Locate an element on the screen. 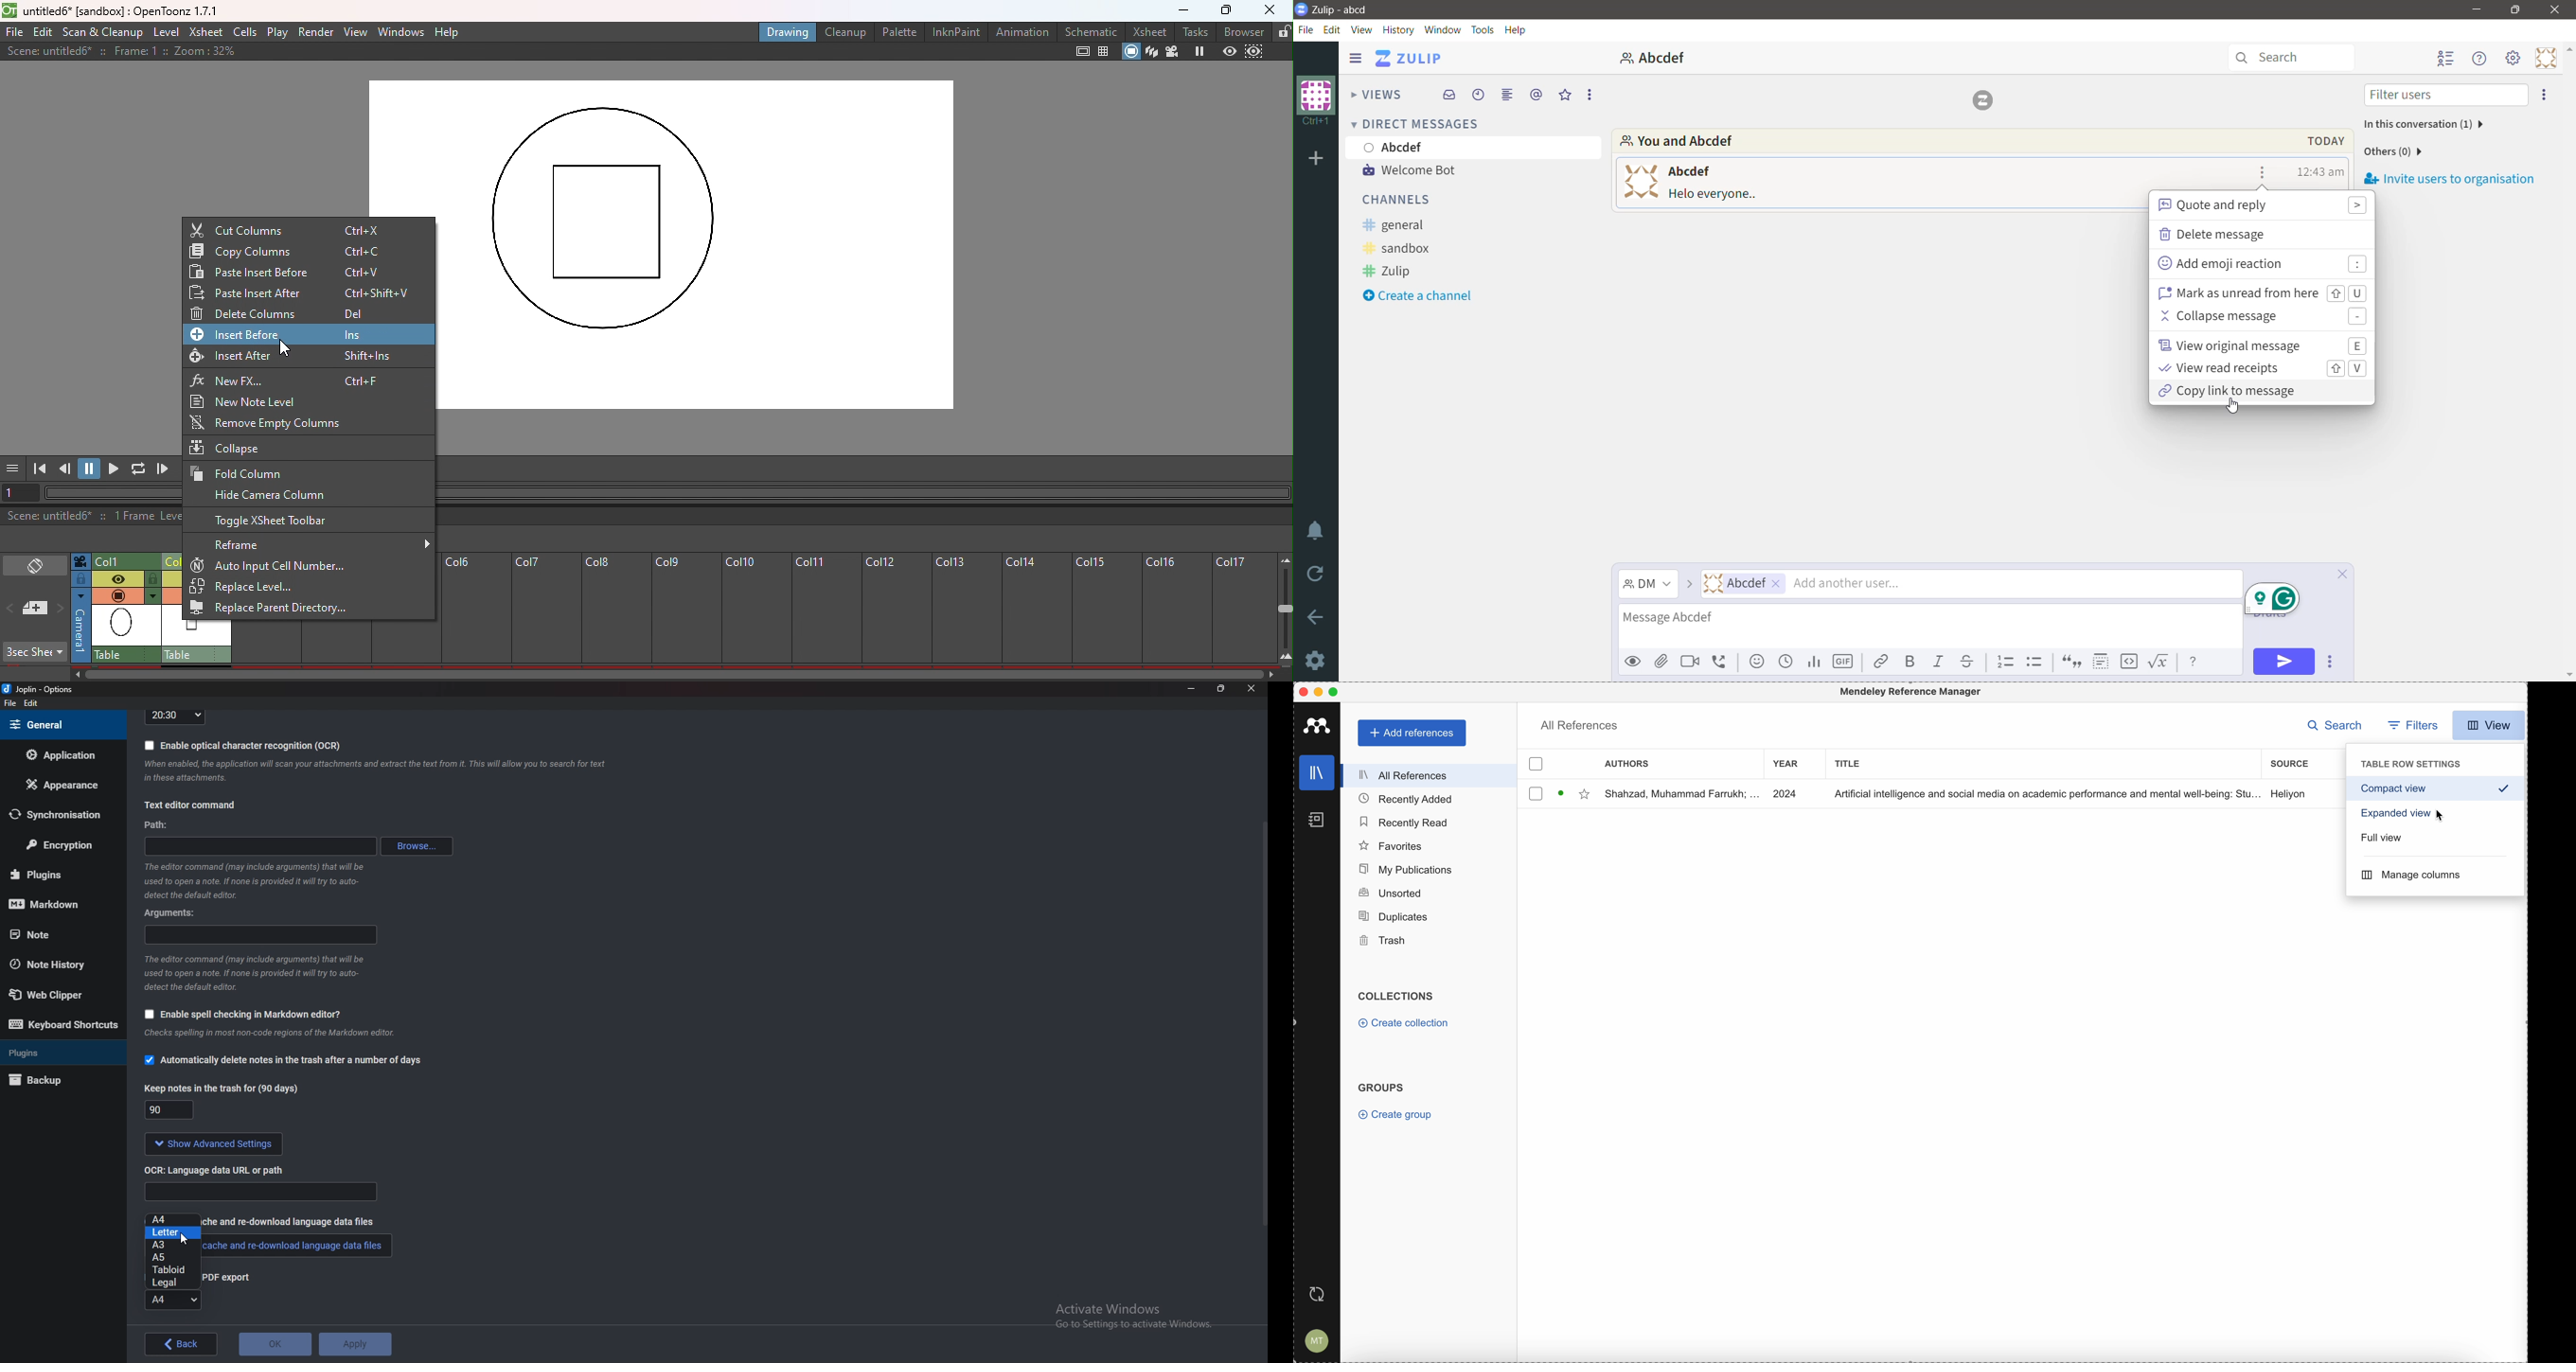 The height and width of the screenshot is (1372, 2576). Restore Down is located at coordinates (2517, 10).